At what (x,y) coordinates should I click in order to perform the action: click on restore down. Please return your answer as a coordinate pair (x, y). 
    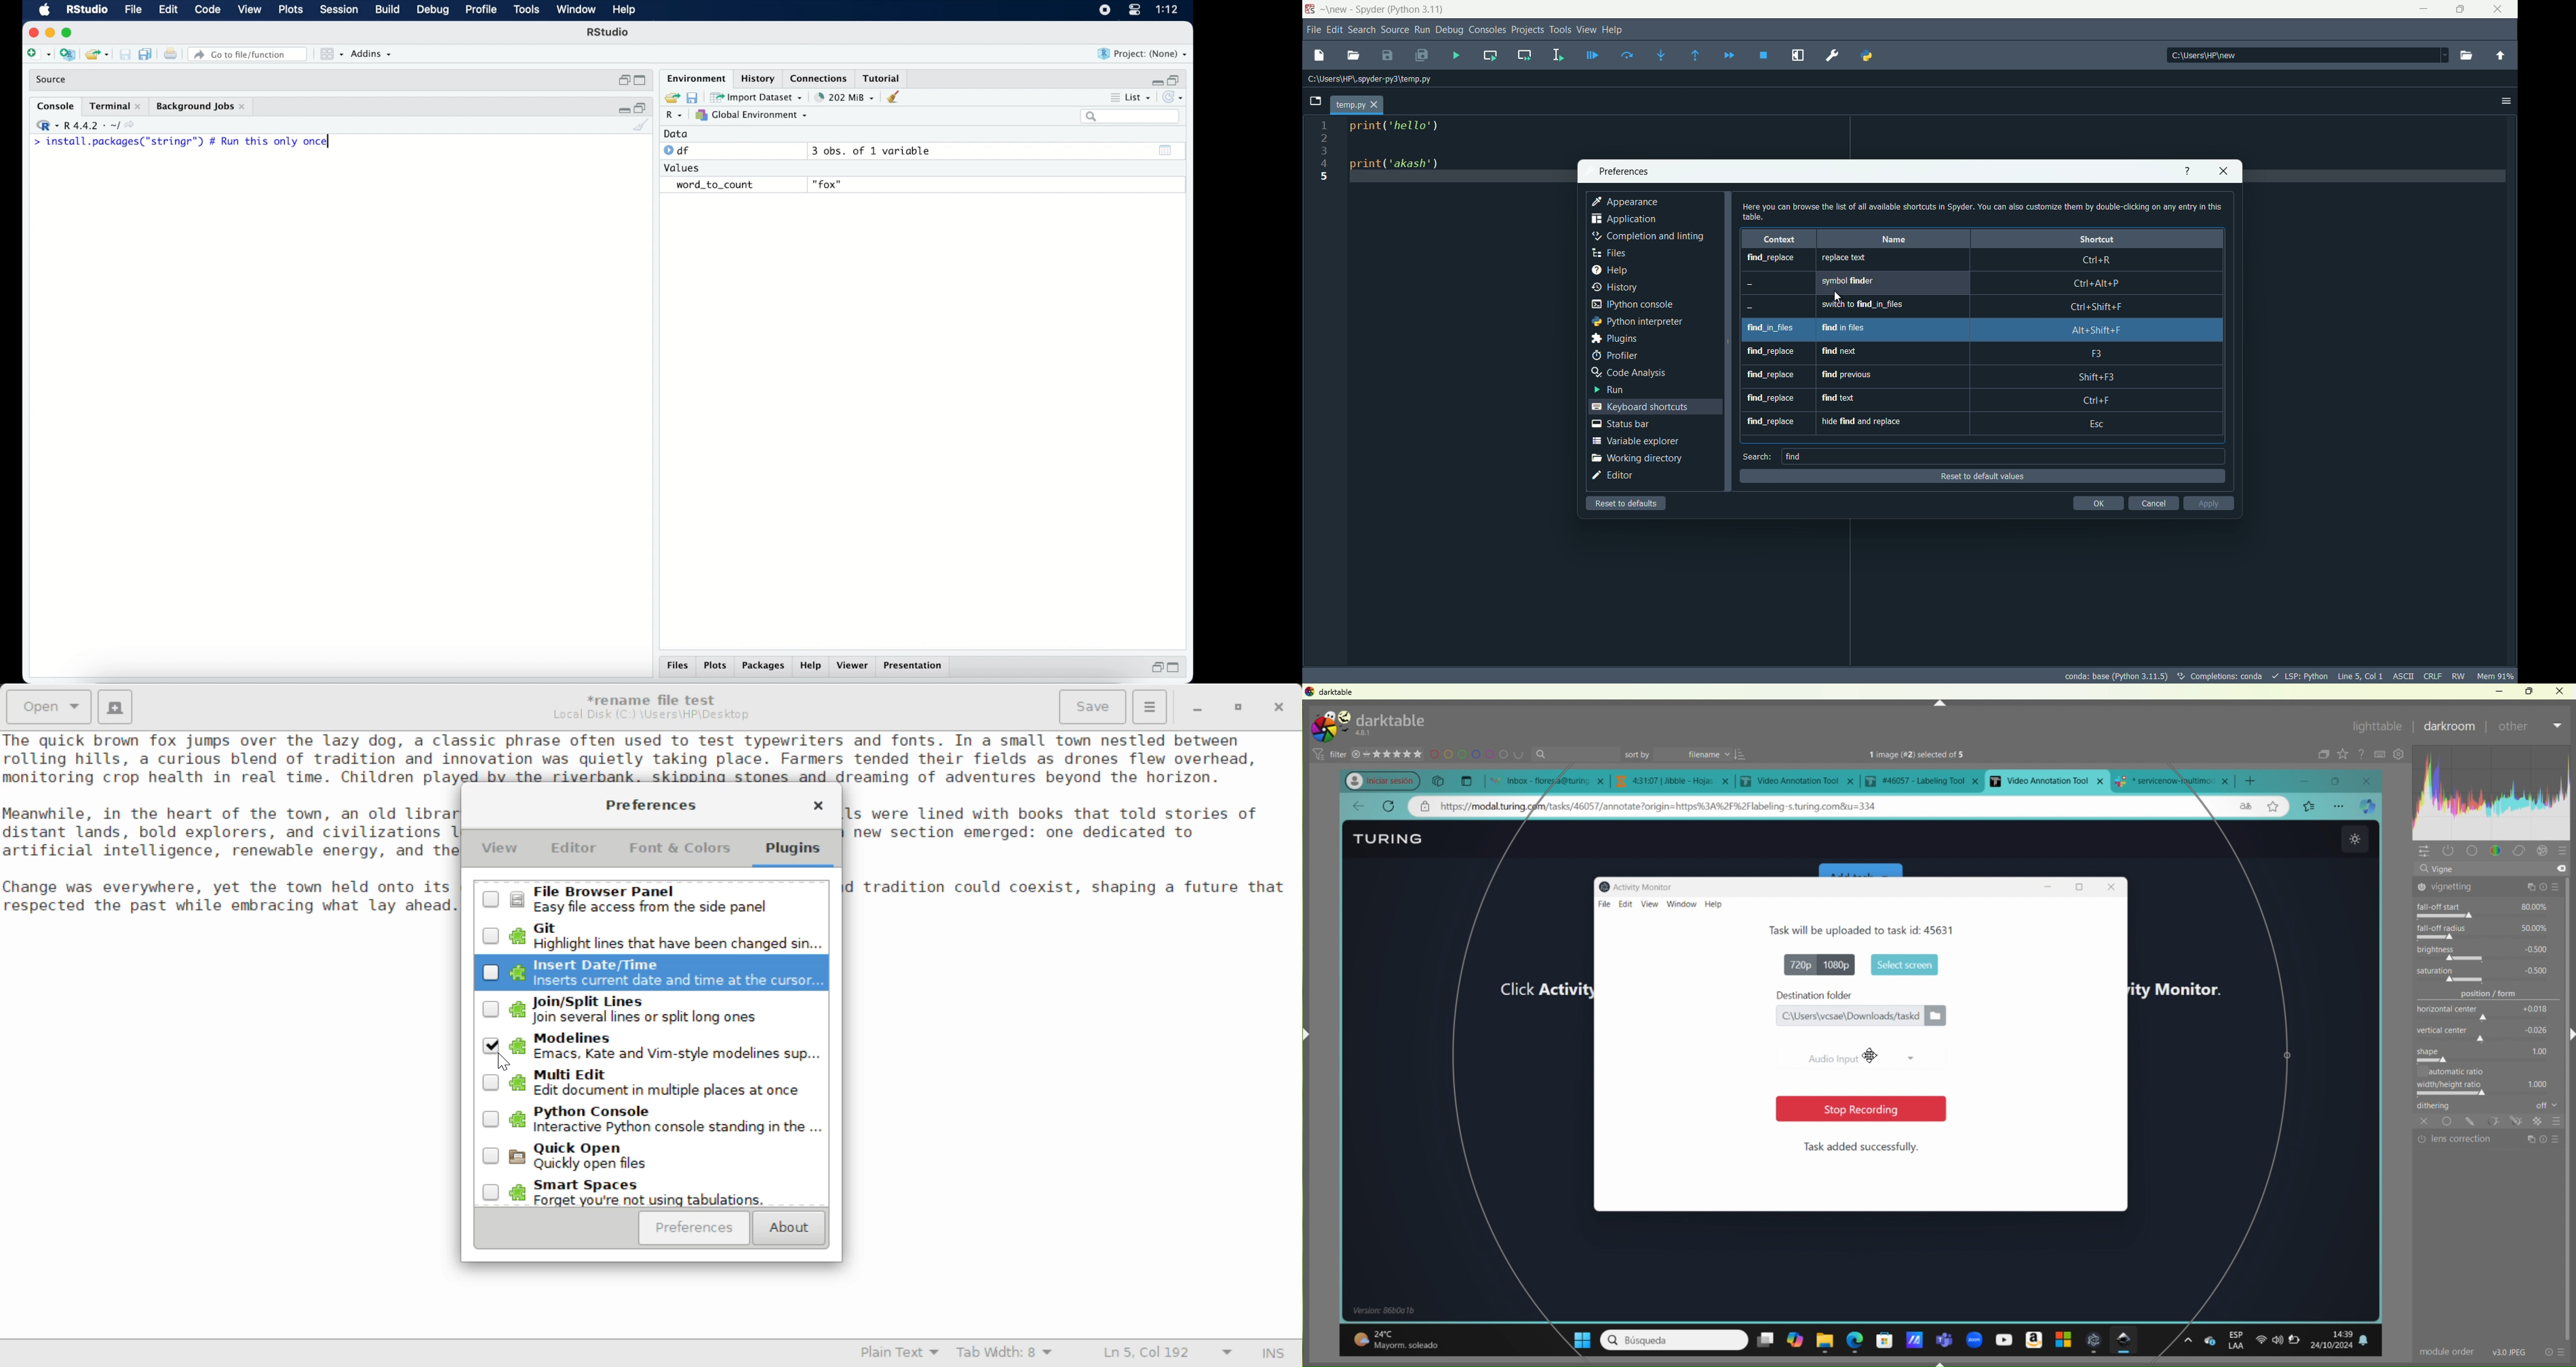
    Looking at the image, I should click on (641, 107).